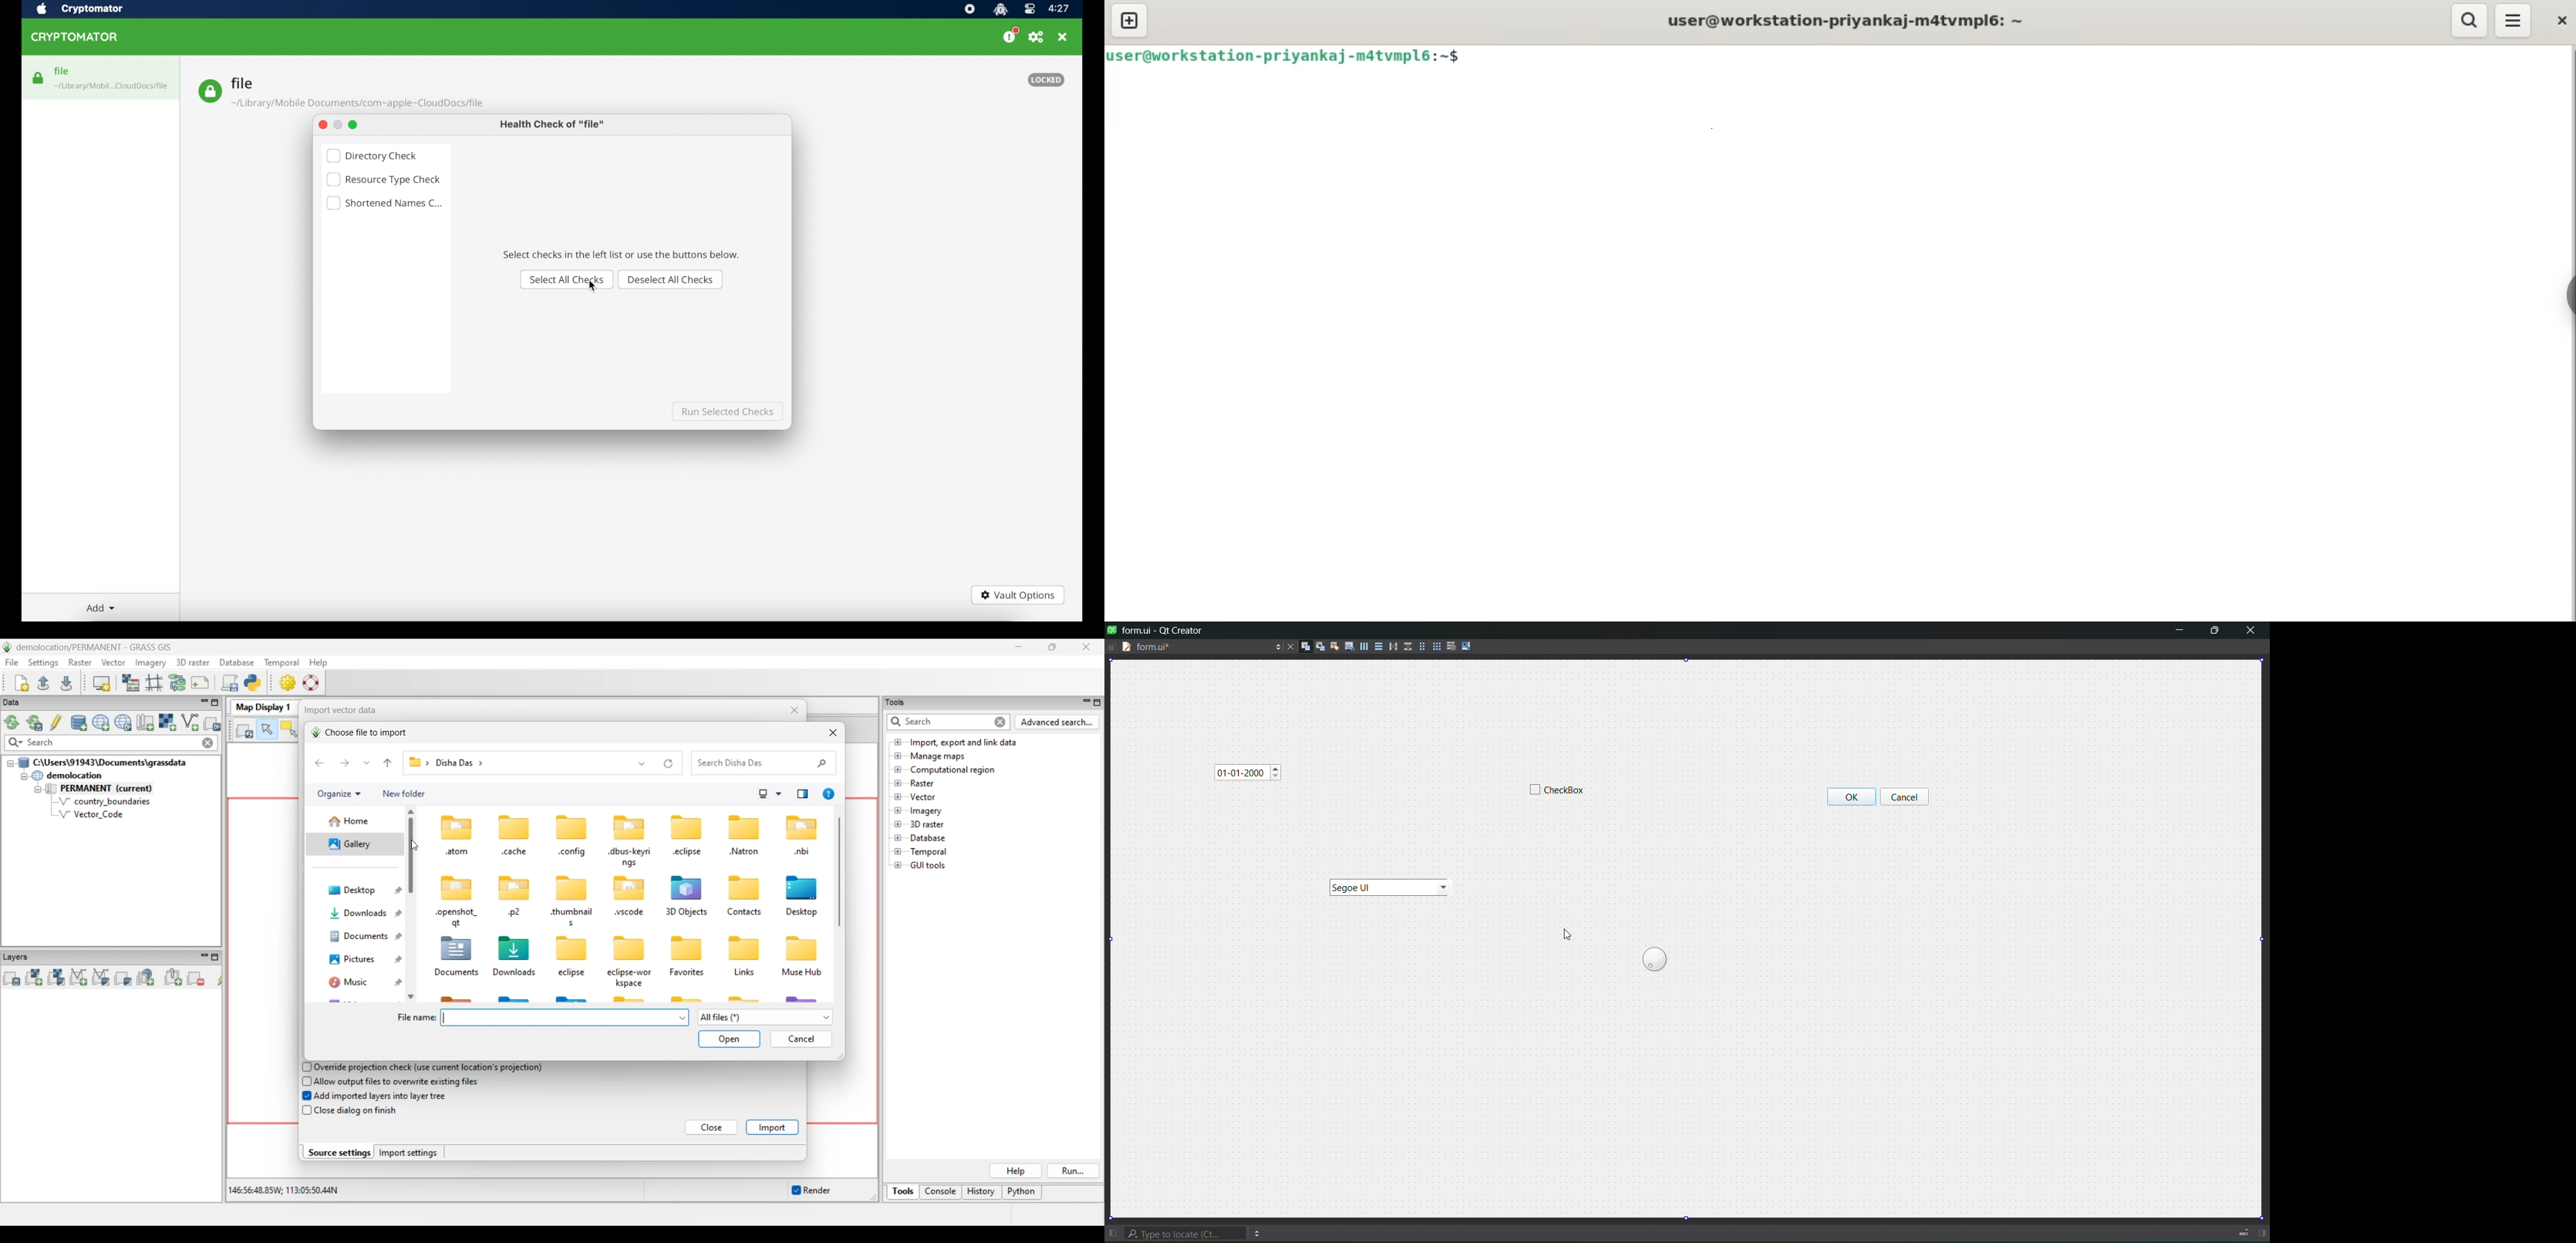 The image size is (2576, 1260). I want to click on search, so click(2469, 21).